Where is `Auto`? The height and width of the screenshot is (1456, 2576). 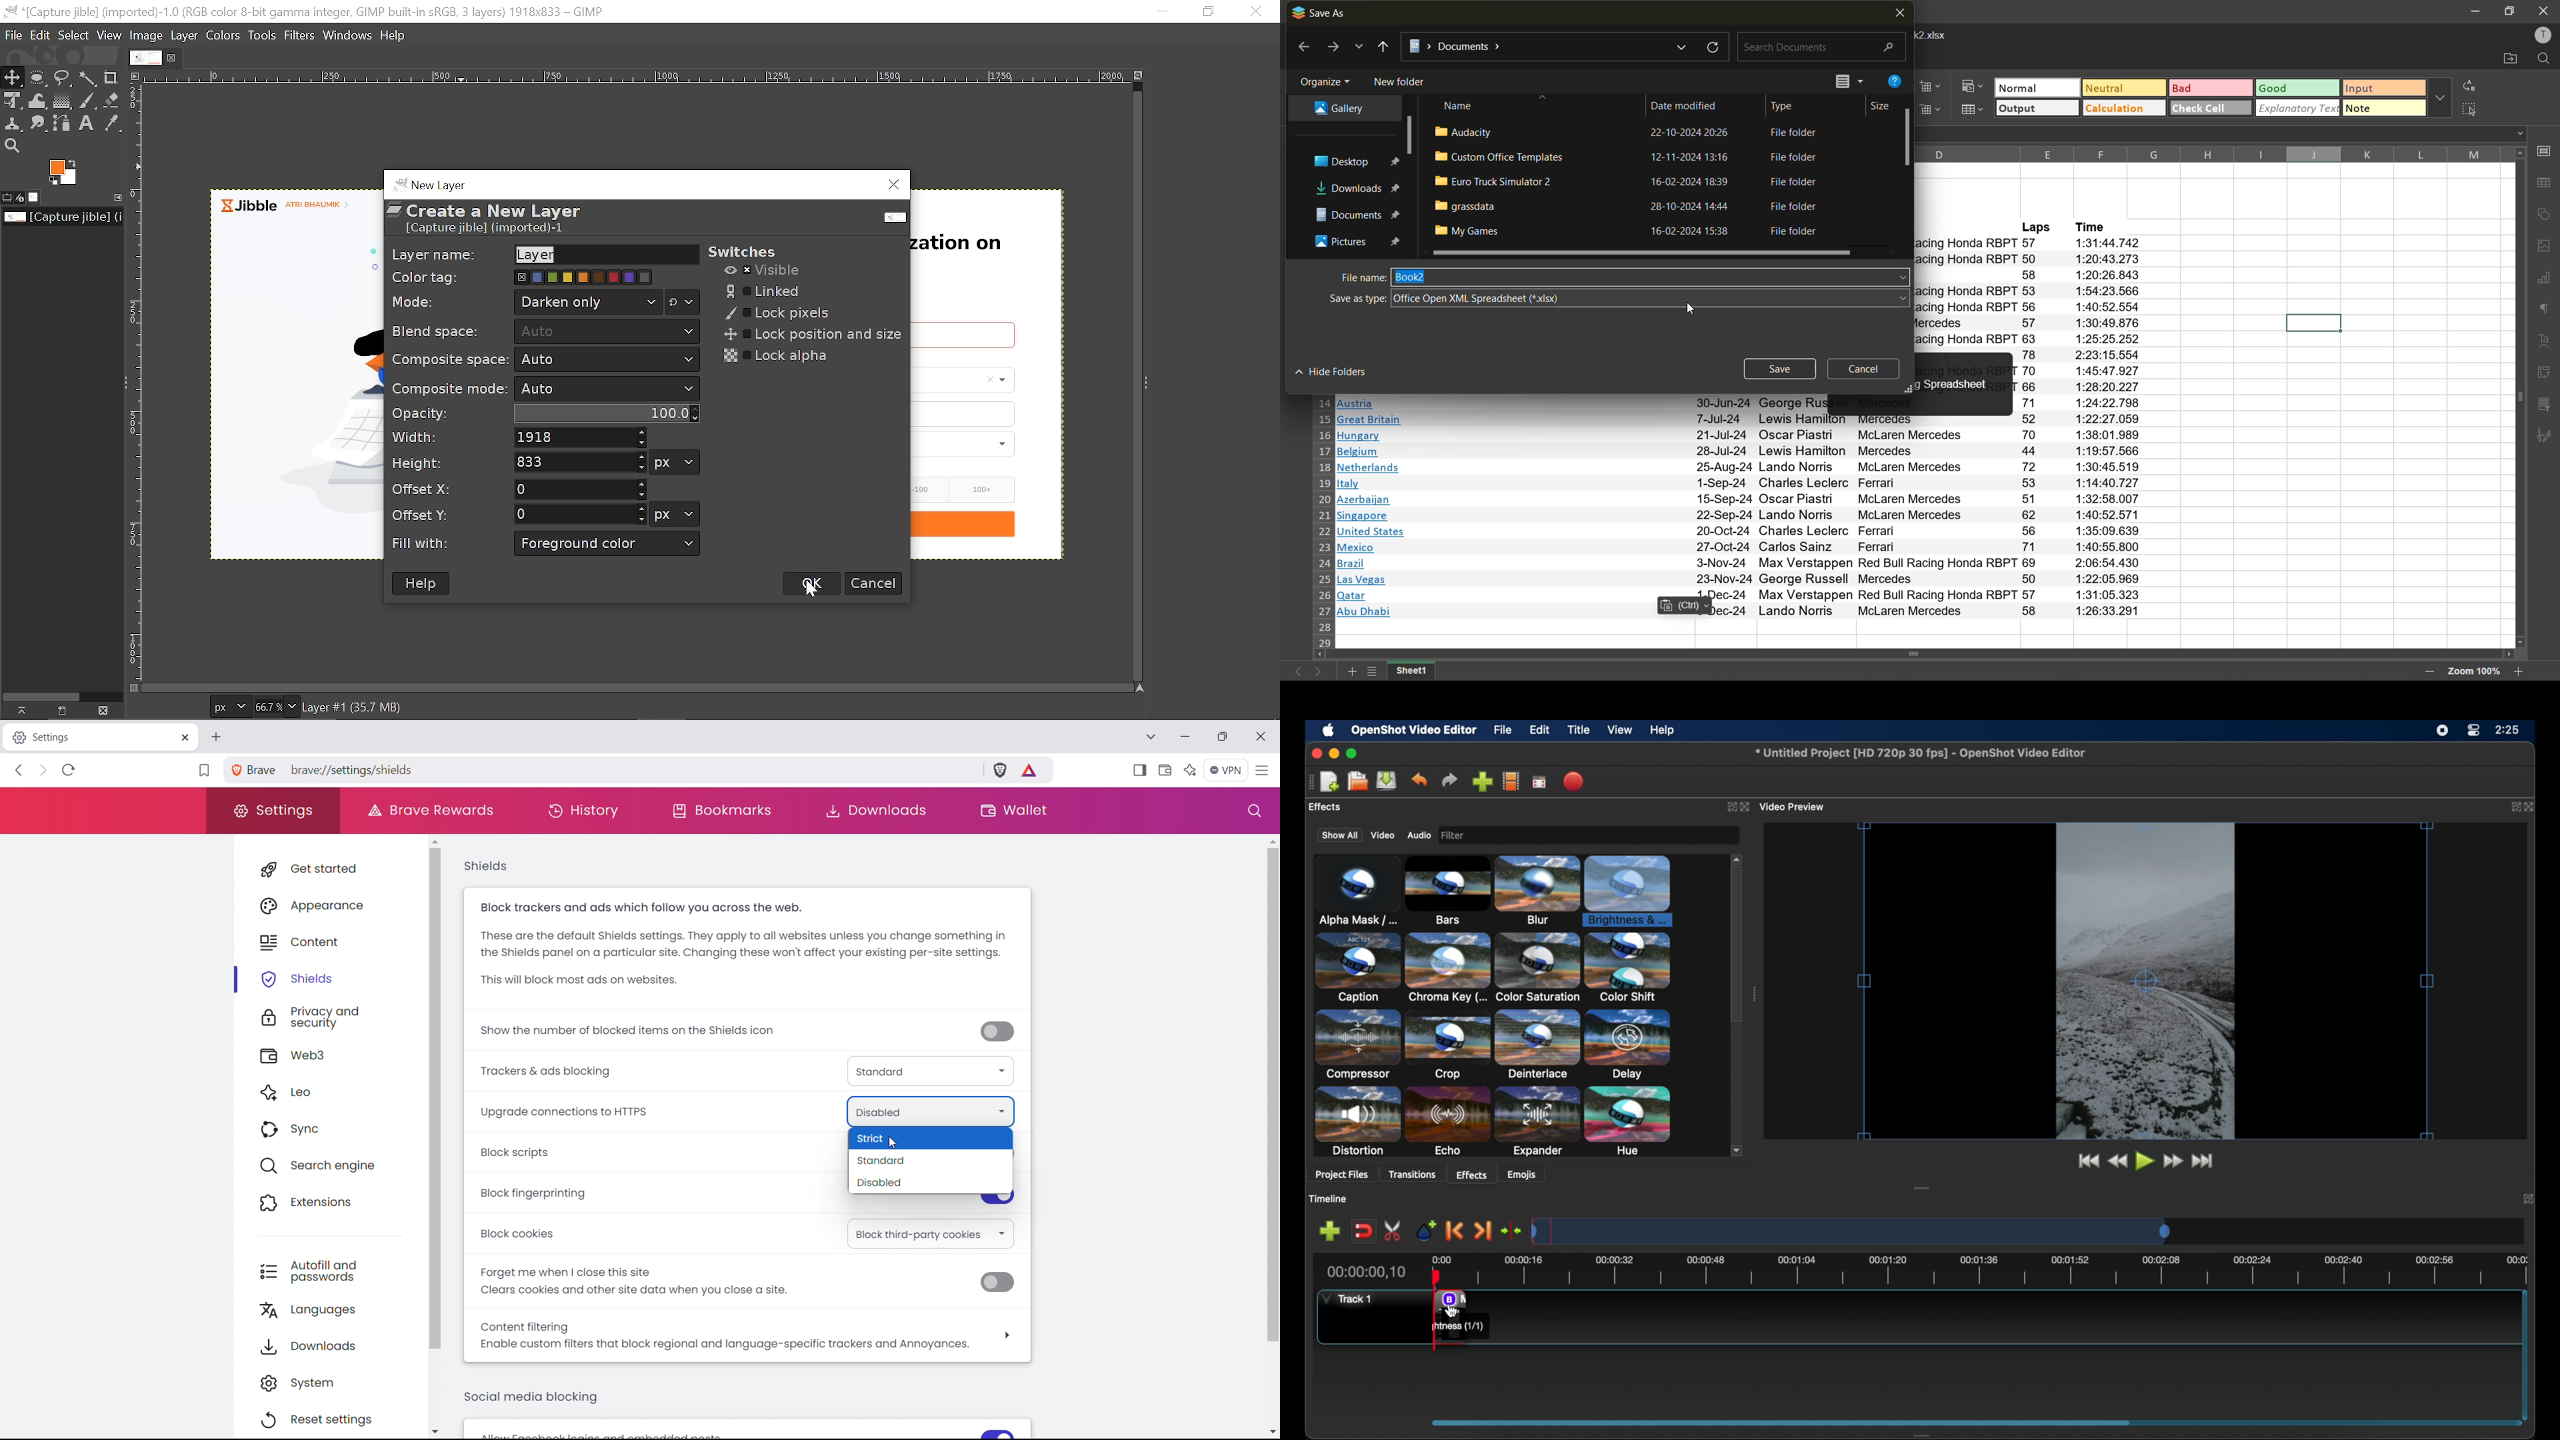 Auto is located at coordinates (608, 332).